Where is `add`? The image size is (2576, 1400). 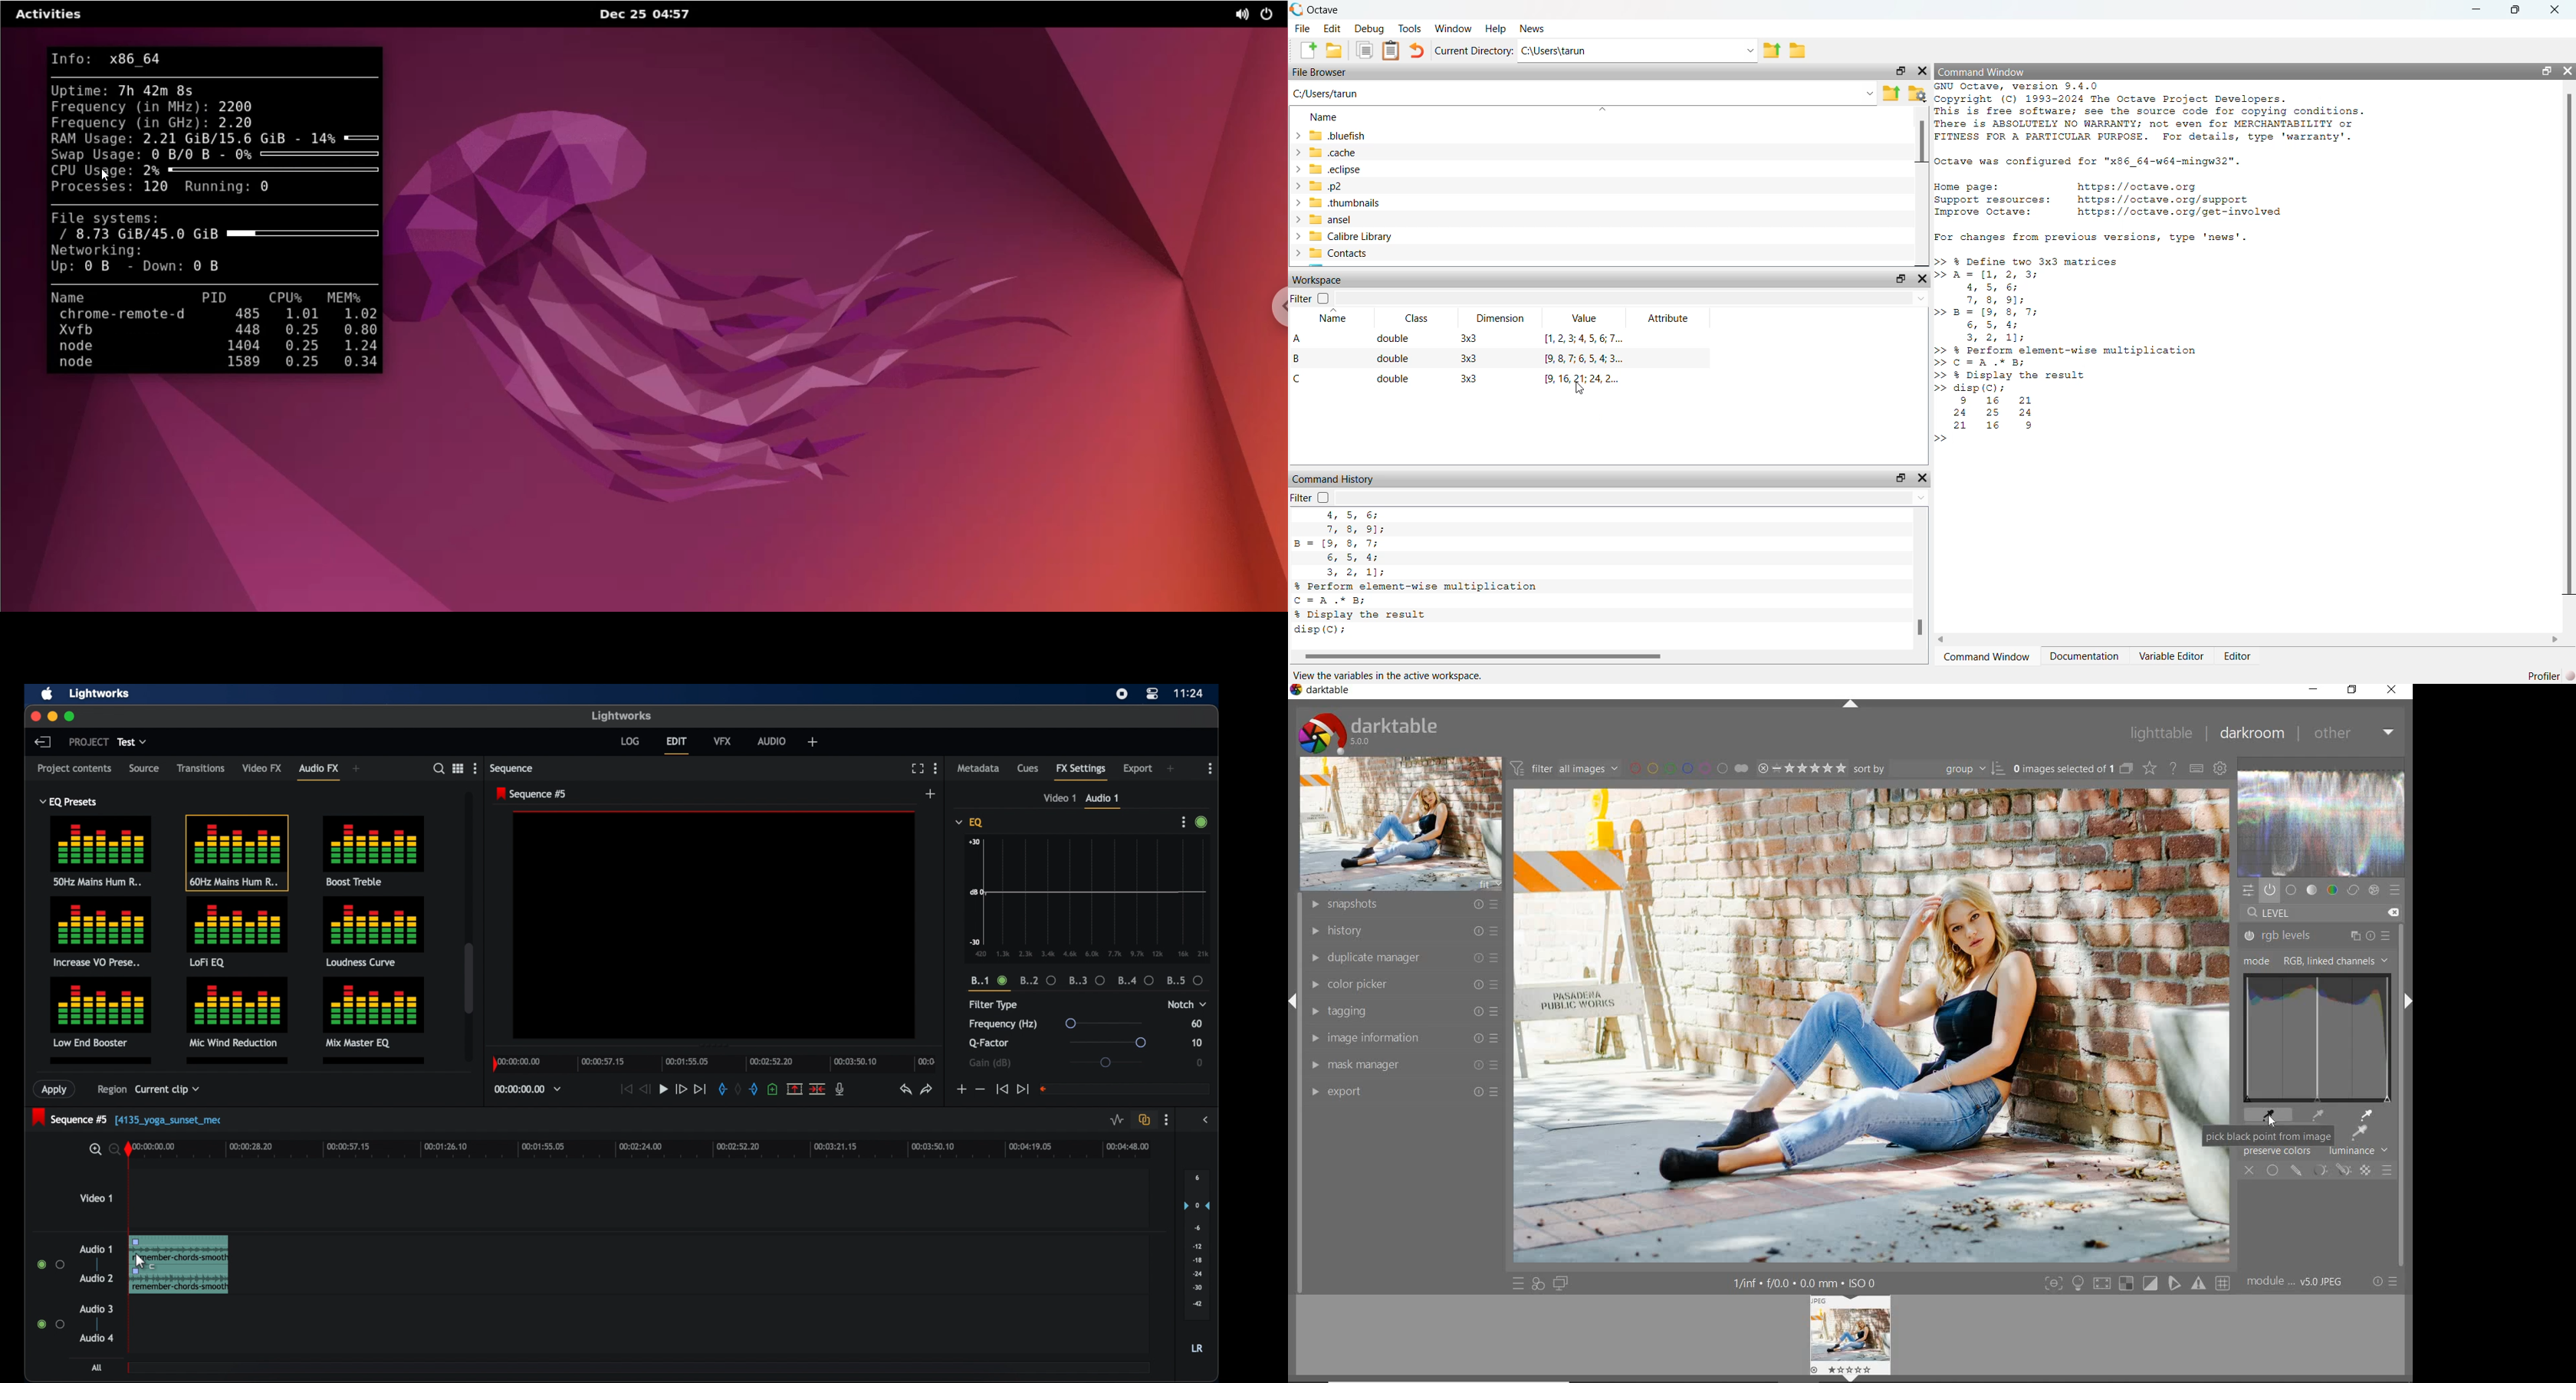 add is located at coordinates (357, 769).